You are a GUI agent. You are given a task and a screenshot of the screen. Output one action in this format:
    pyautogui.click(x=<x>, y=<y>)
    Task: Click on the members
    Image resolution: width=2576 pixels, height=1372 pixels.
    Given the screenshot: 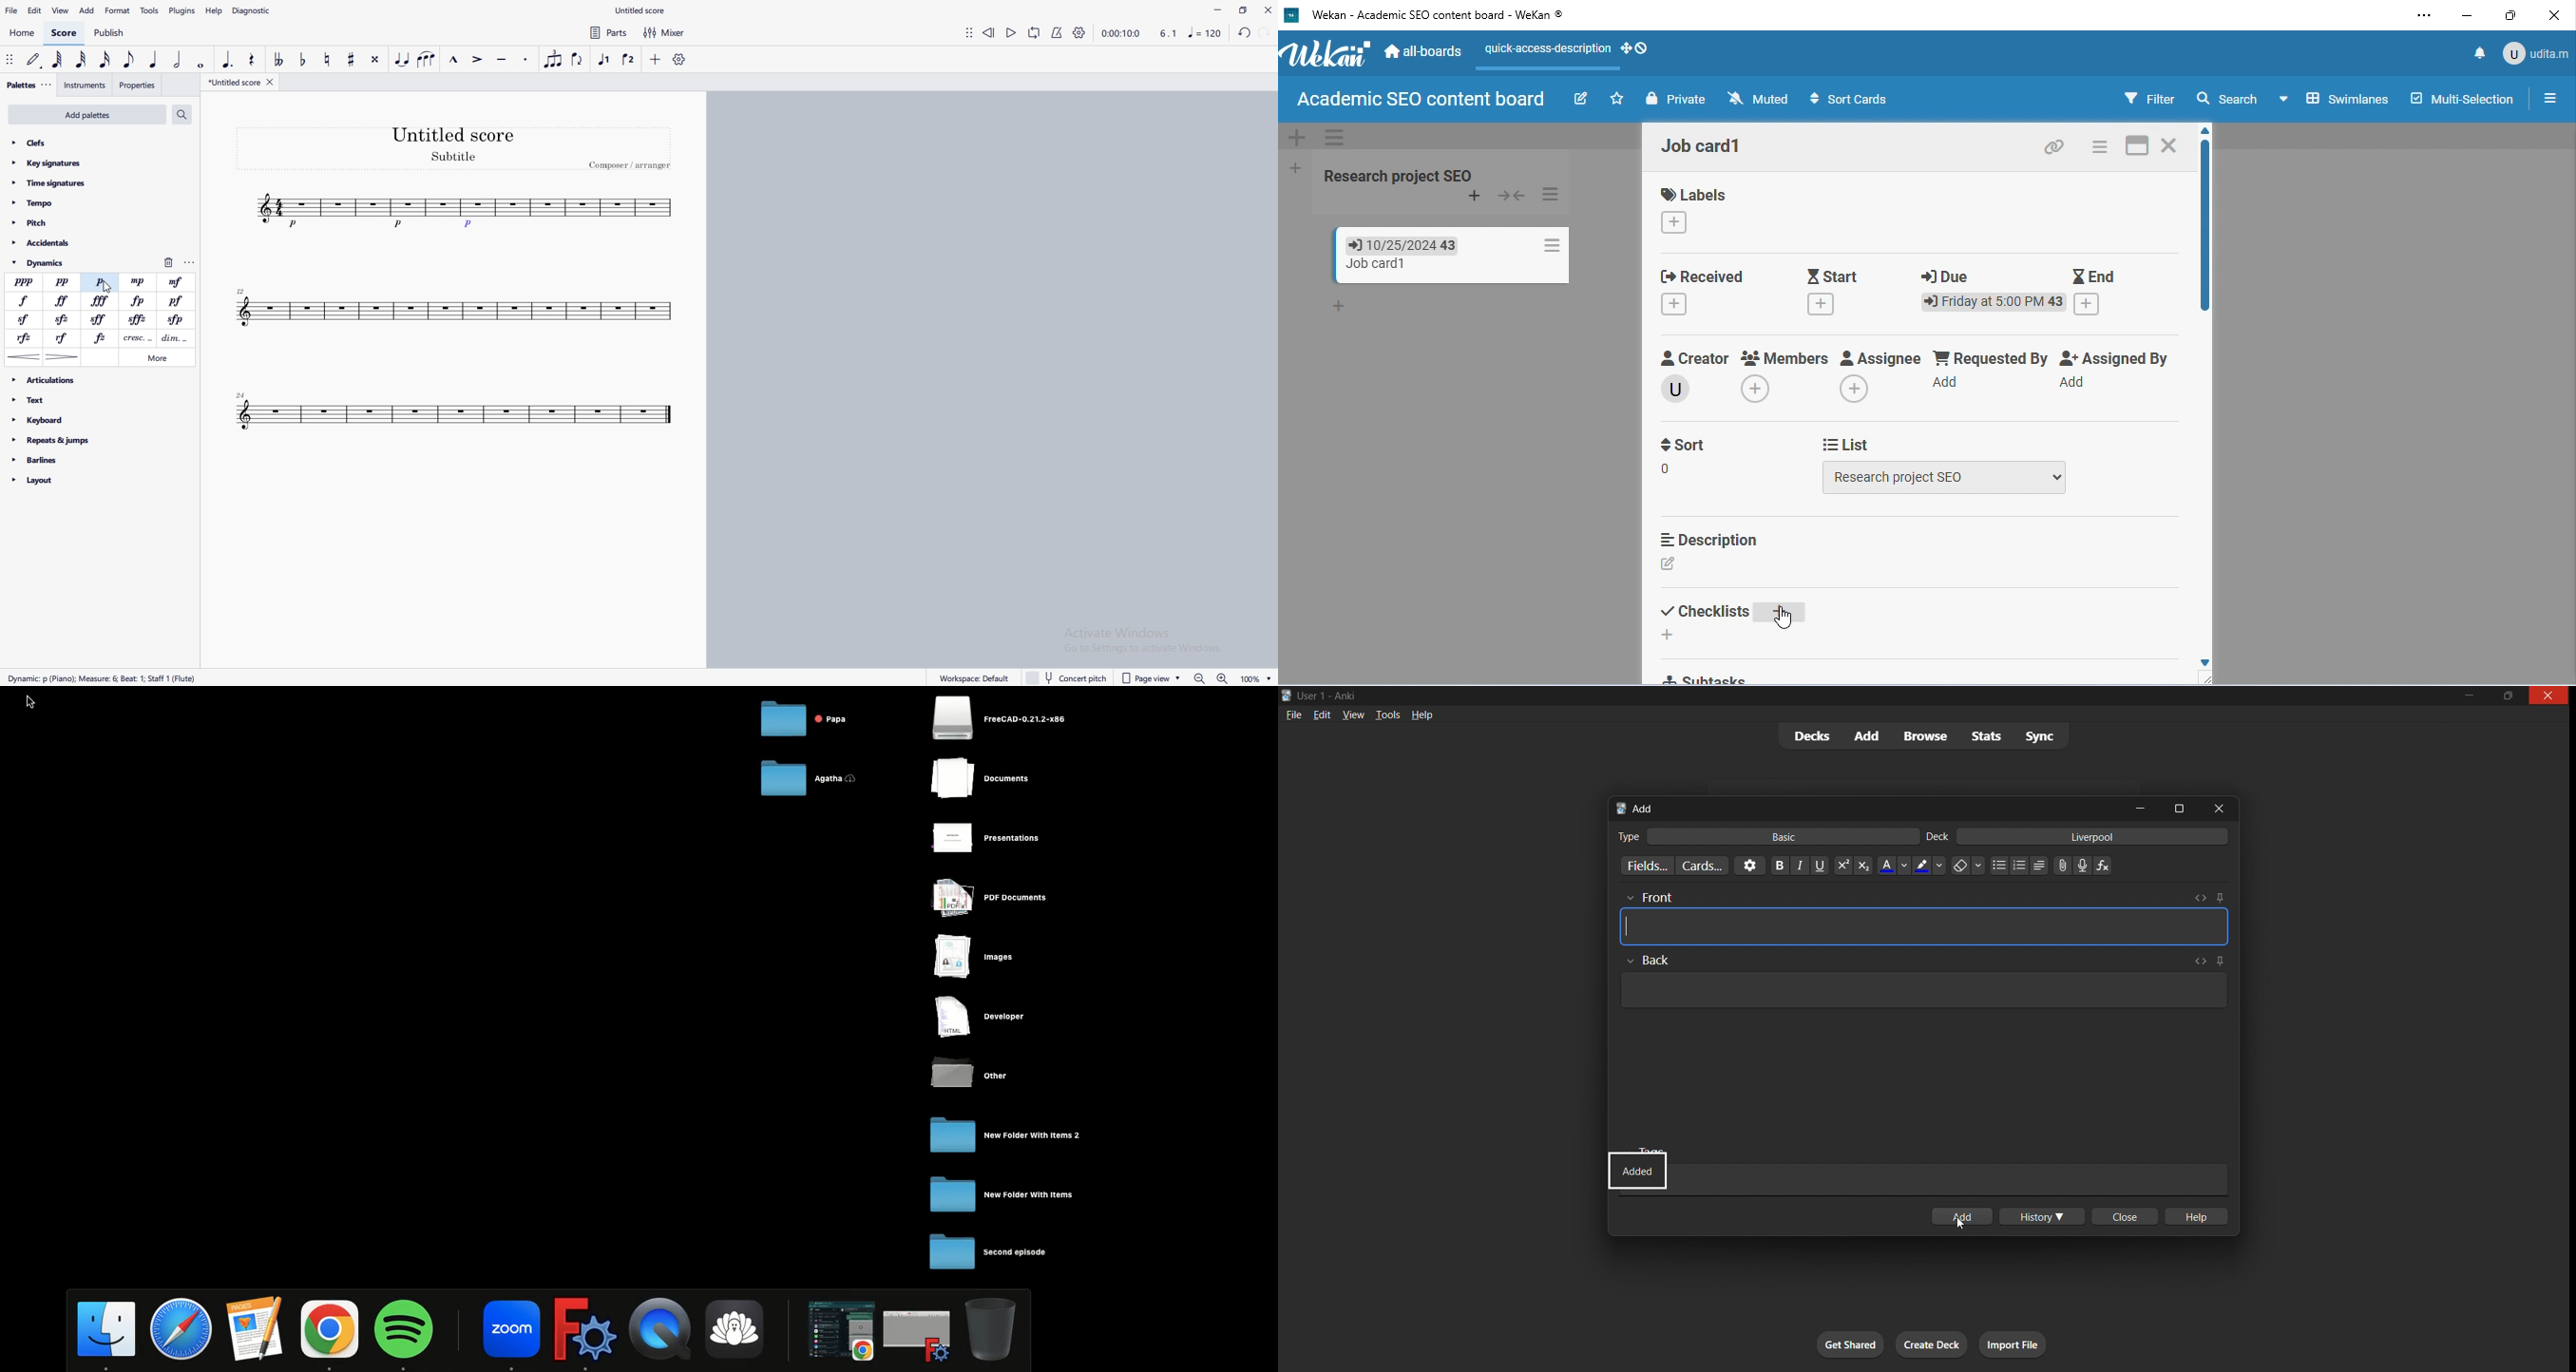 What is the action you would take?
    pyautogui.click(x=1785, y=358)
    